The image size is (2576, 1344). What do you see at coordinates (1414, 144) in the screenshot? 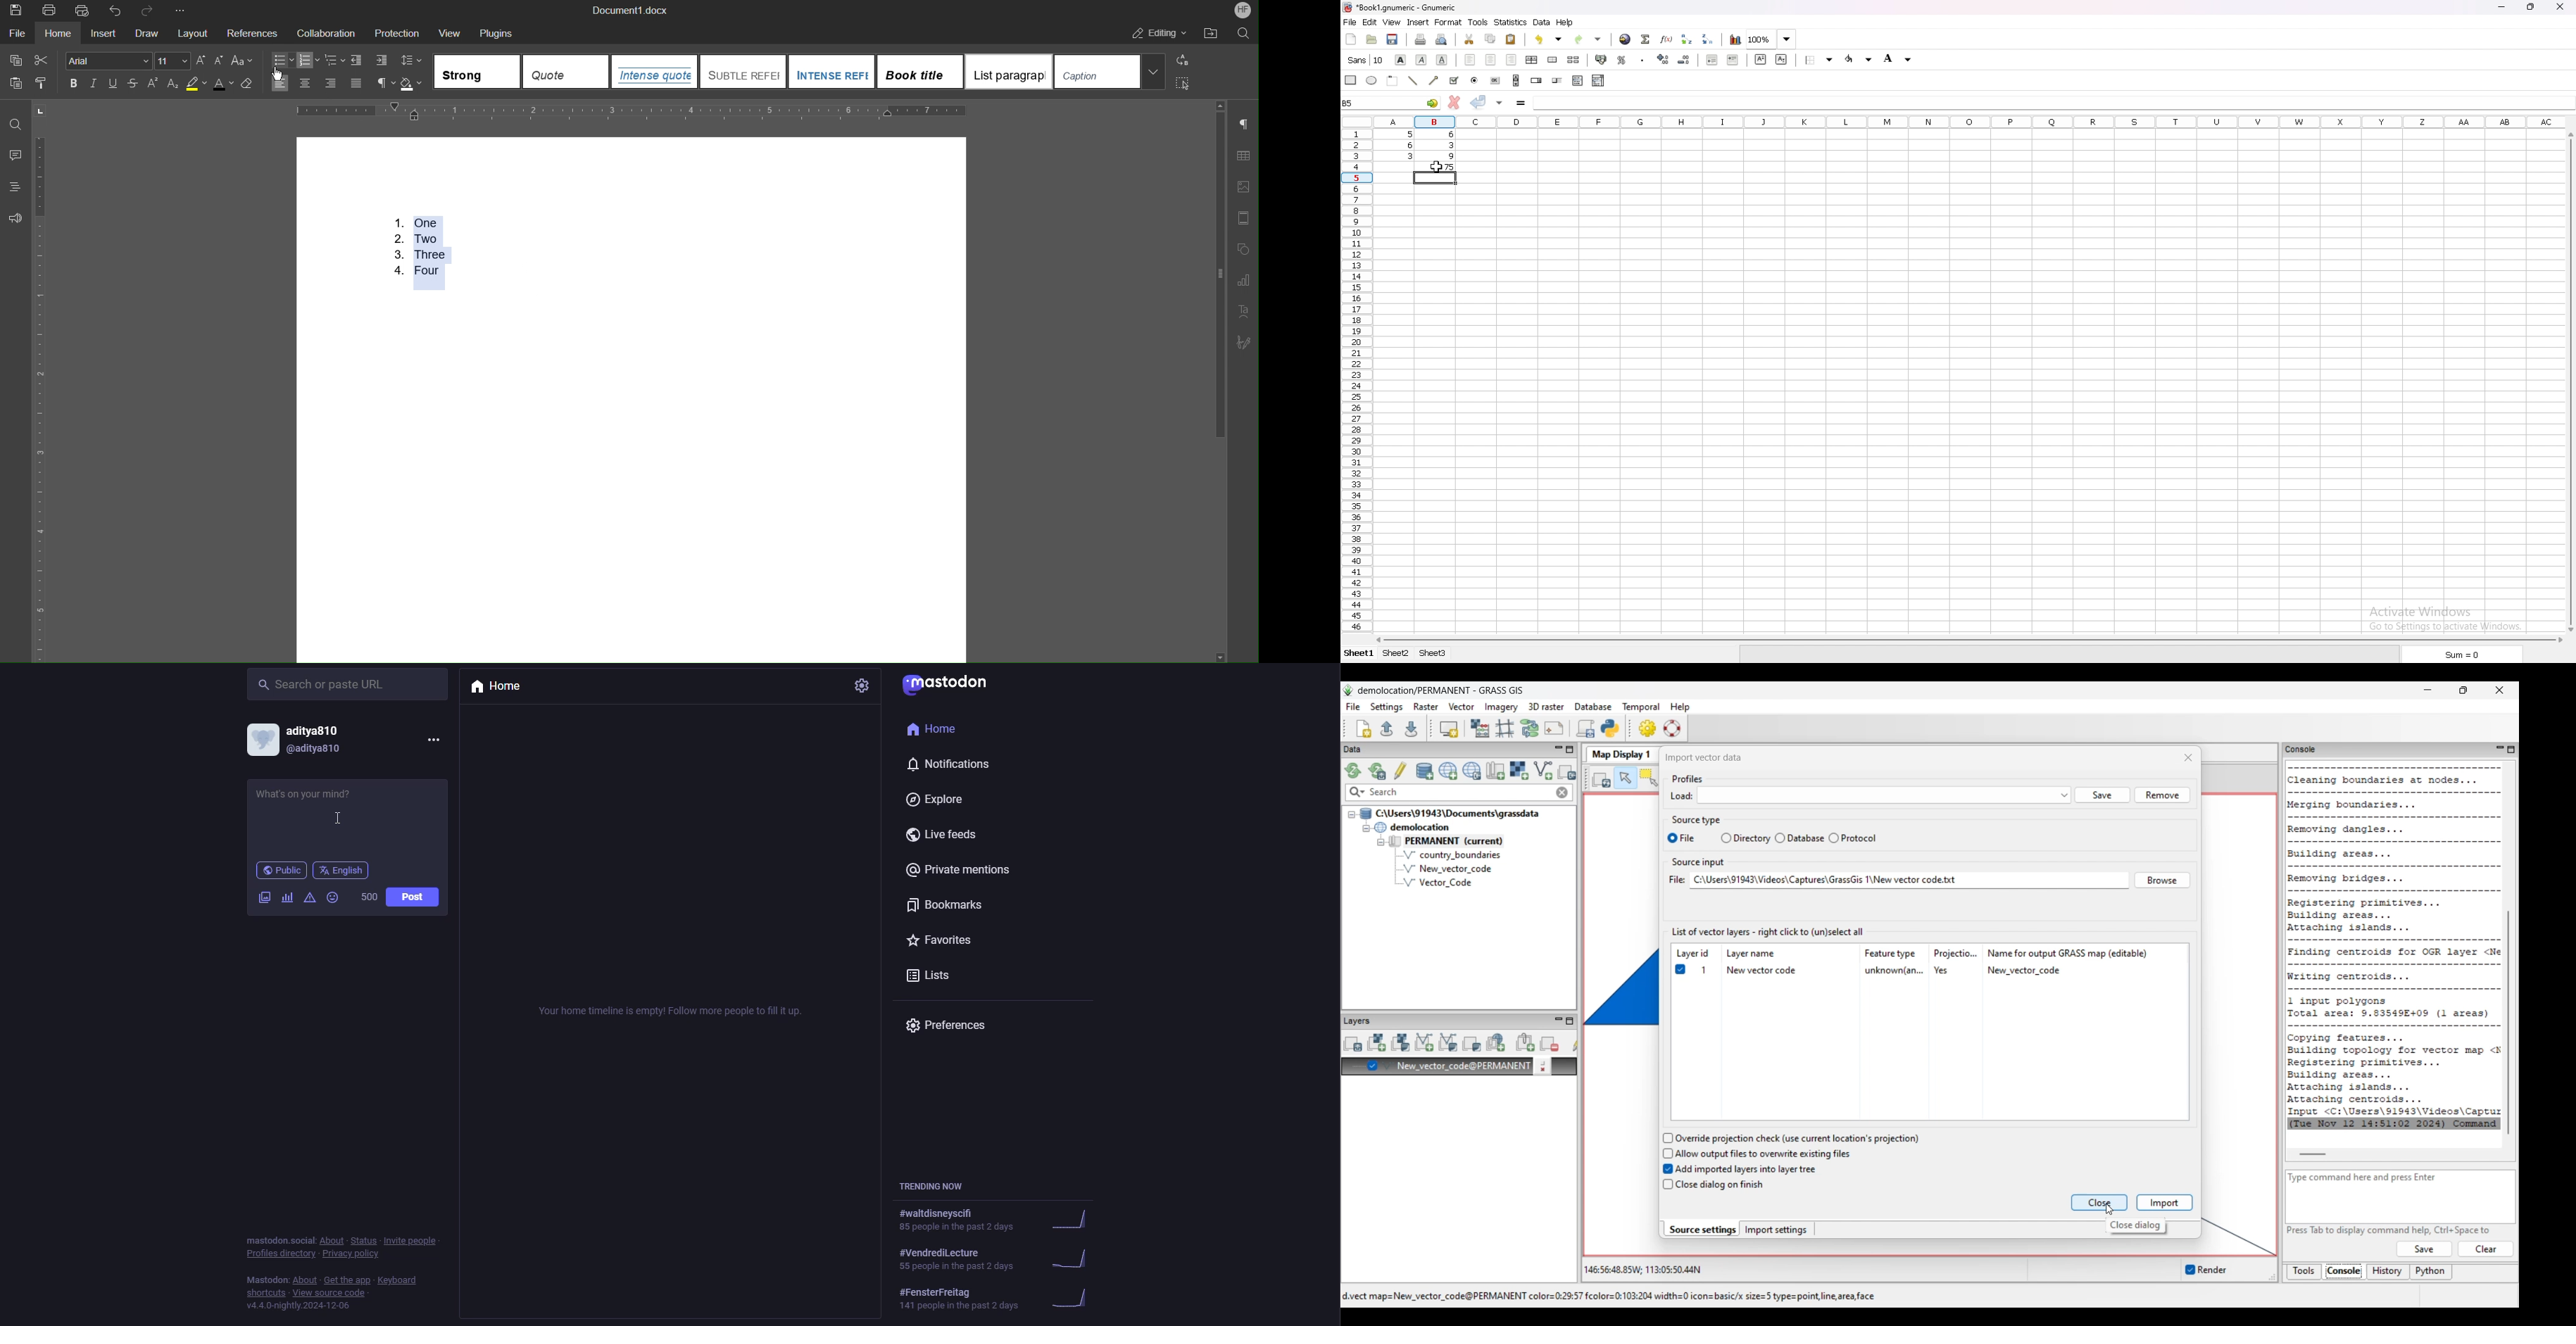
I see `data` at bounding box center [1414, 144].